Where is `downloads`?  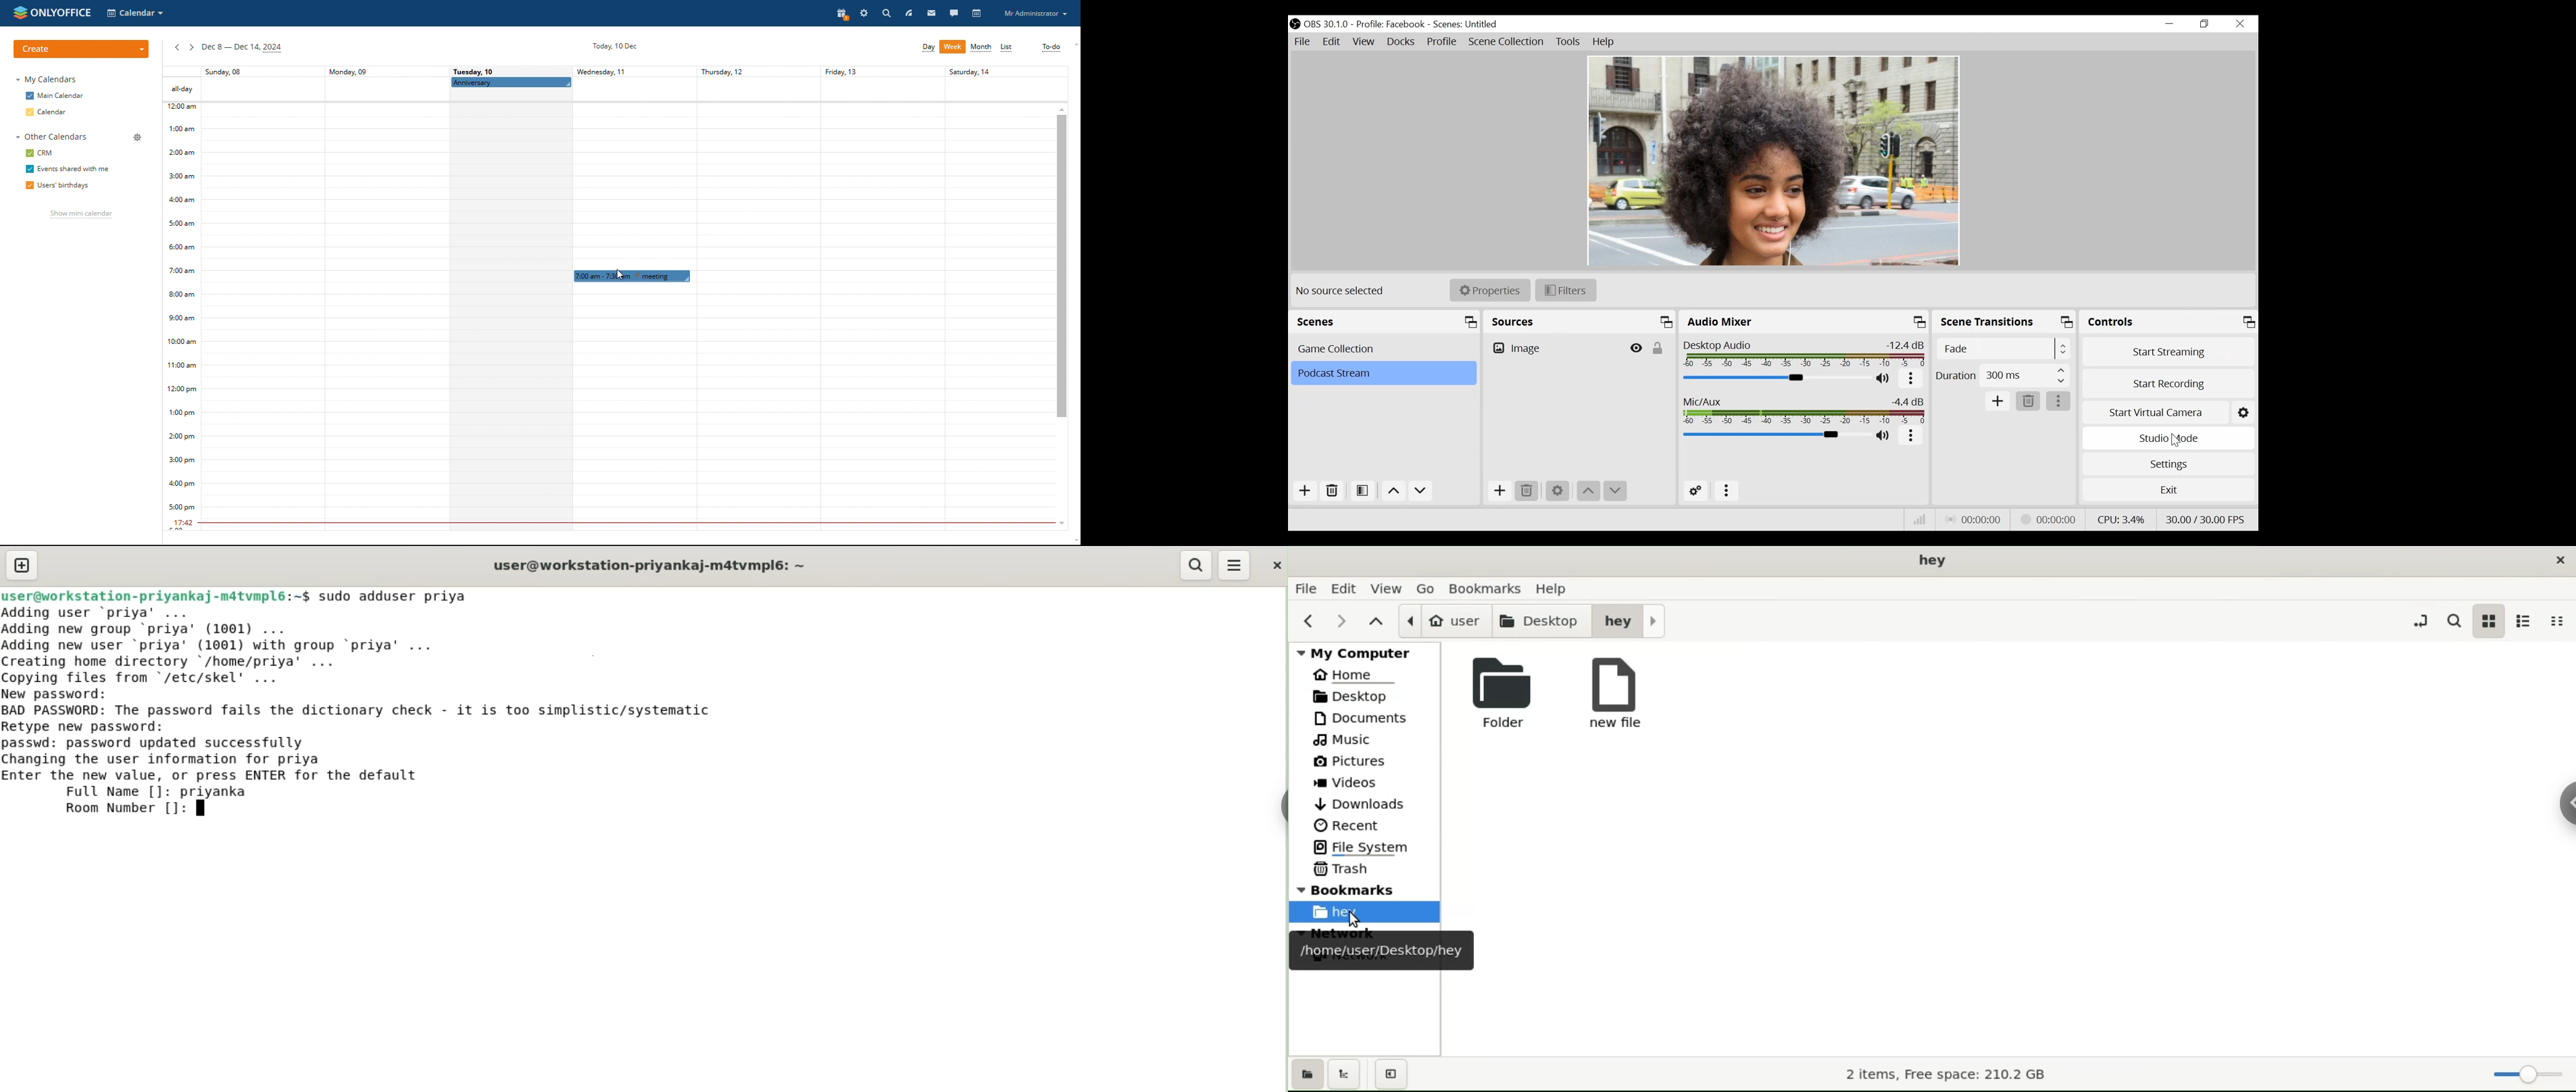 downloads is located at coordinates (1360, 806).